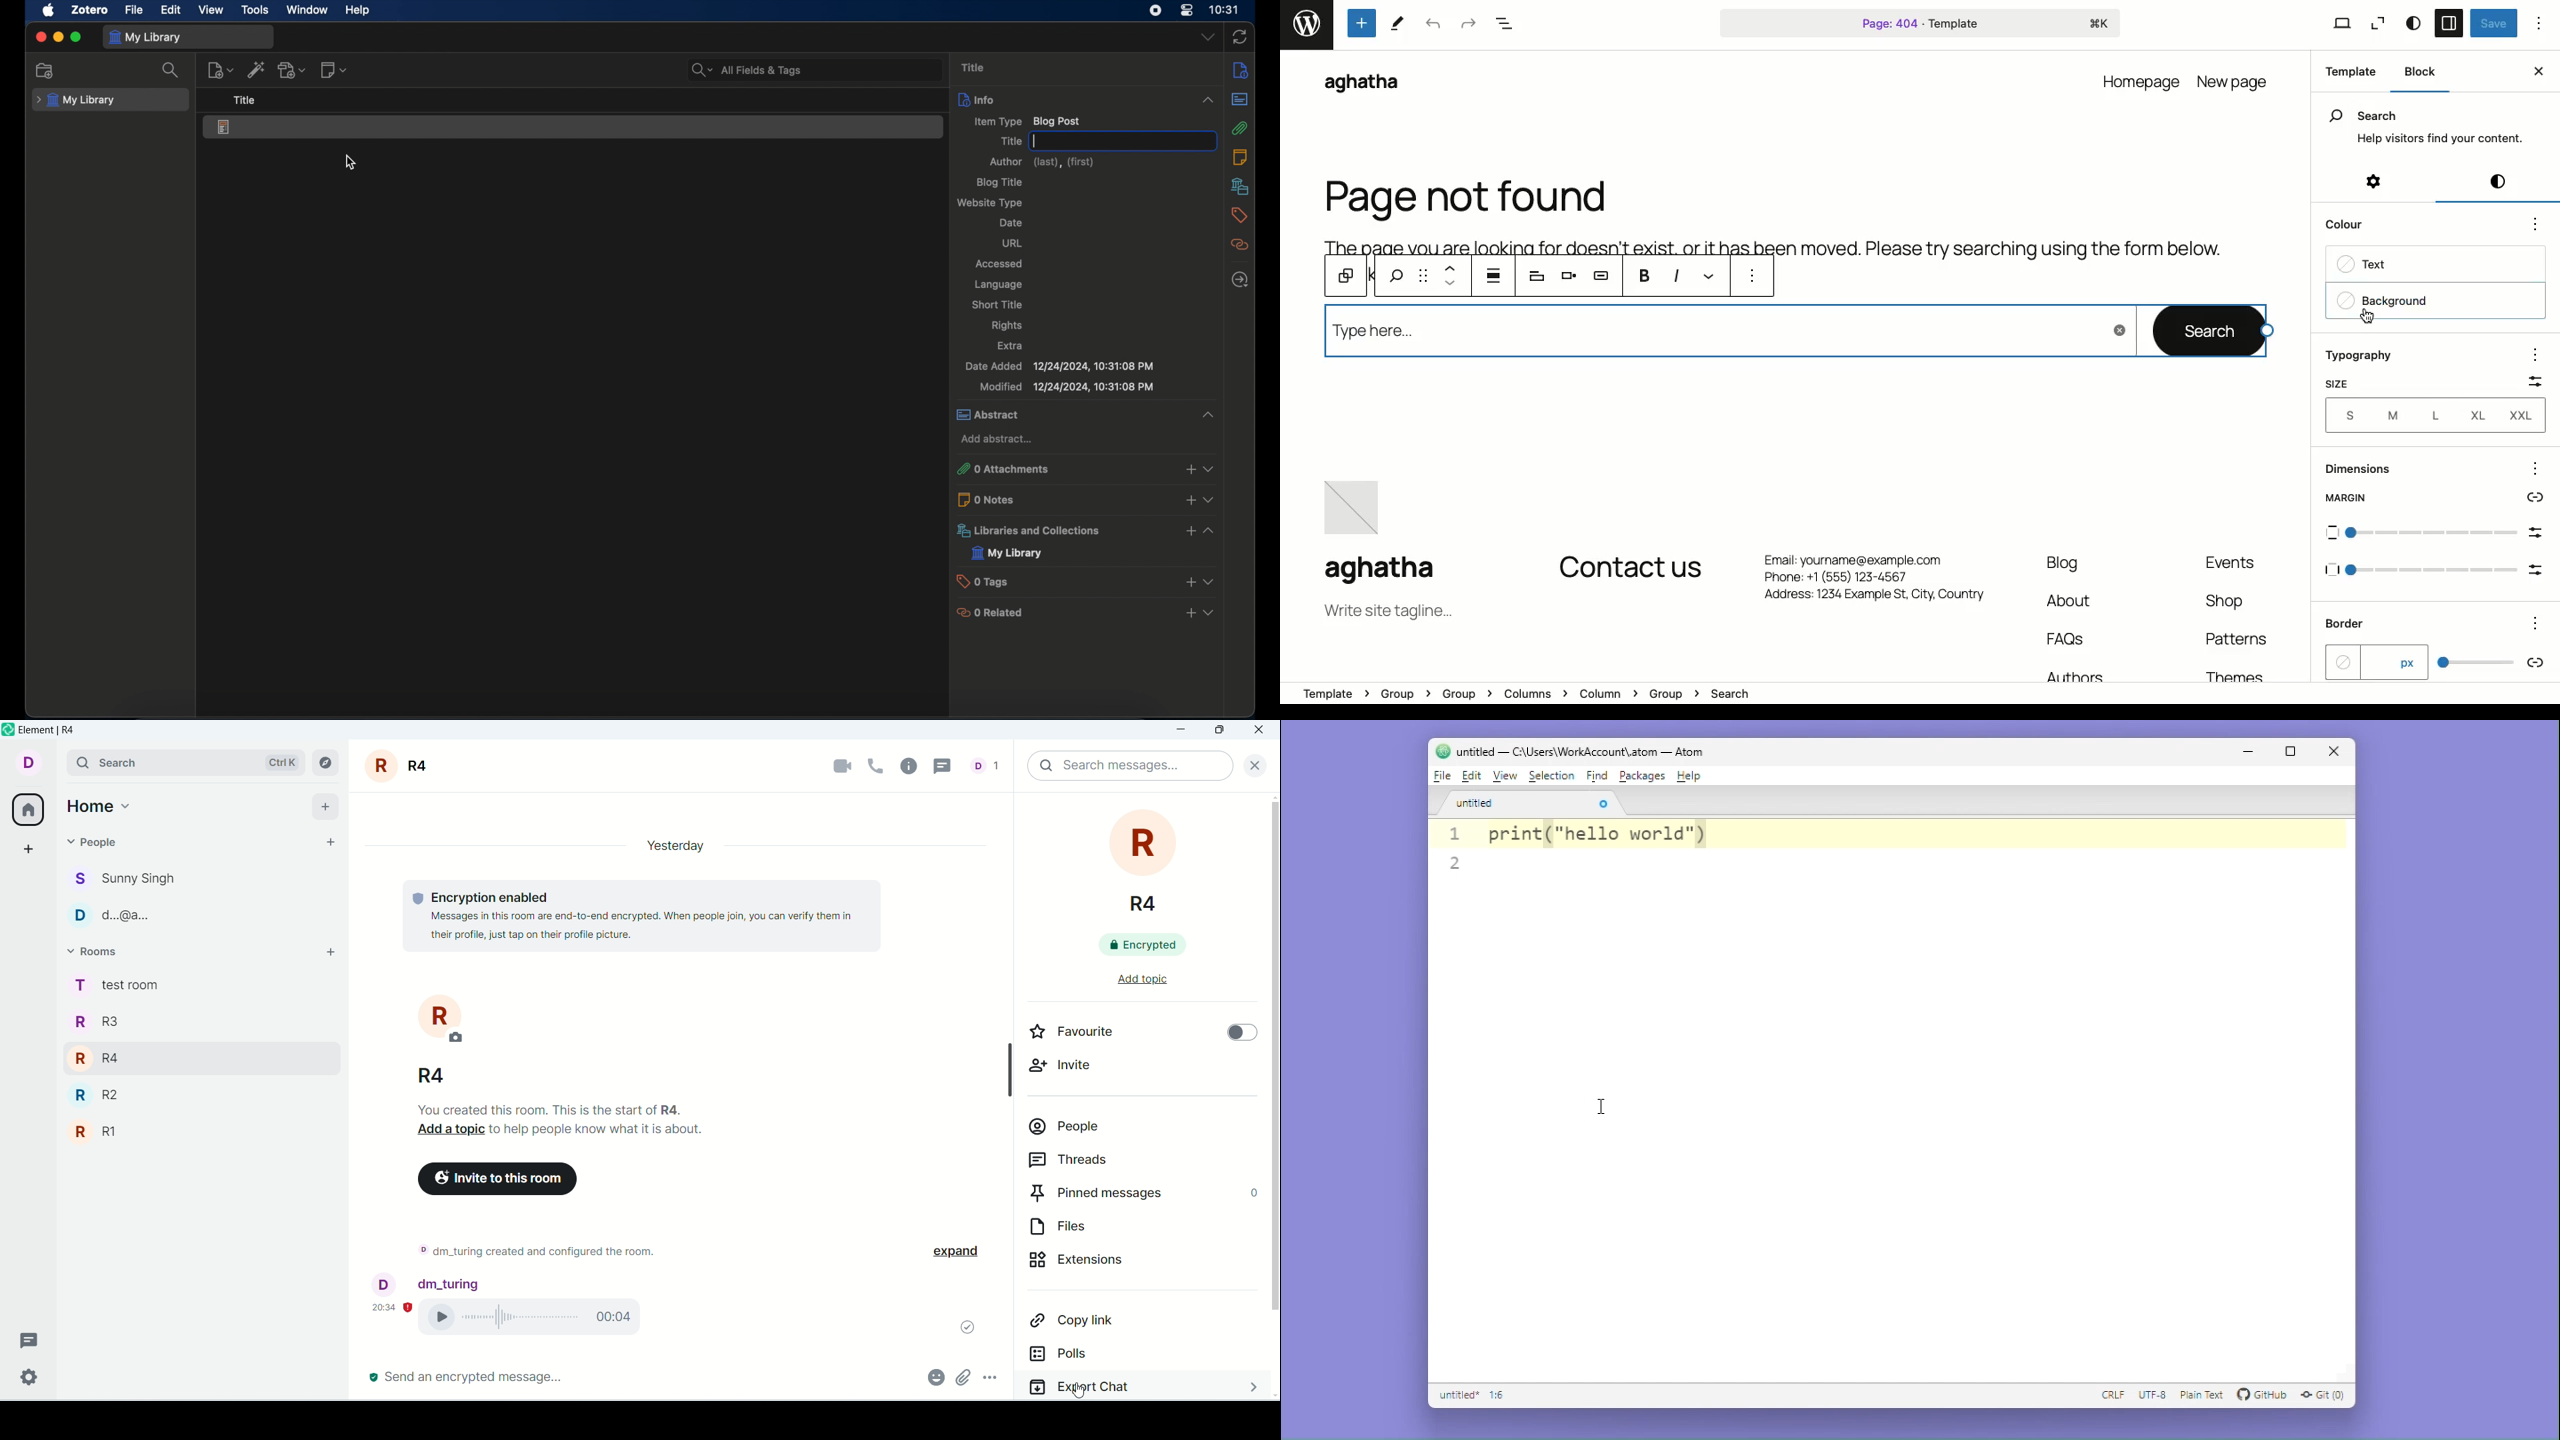 Image resolution: width=2576 pixels, height=1456 pixels. Describe the element at coordinates (1507, 777) in the screenshot. I see `View` at that location.